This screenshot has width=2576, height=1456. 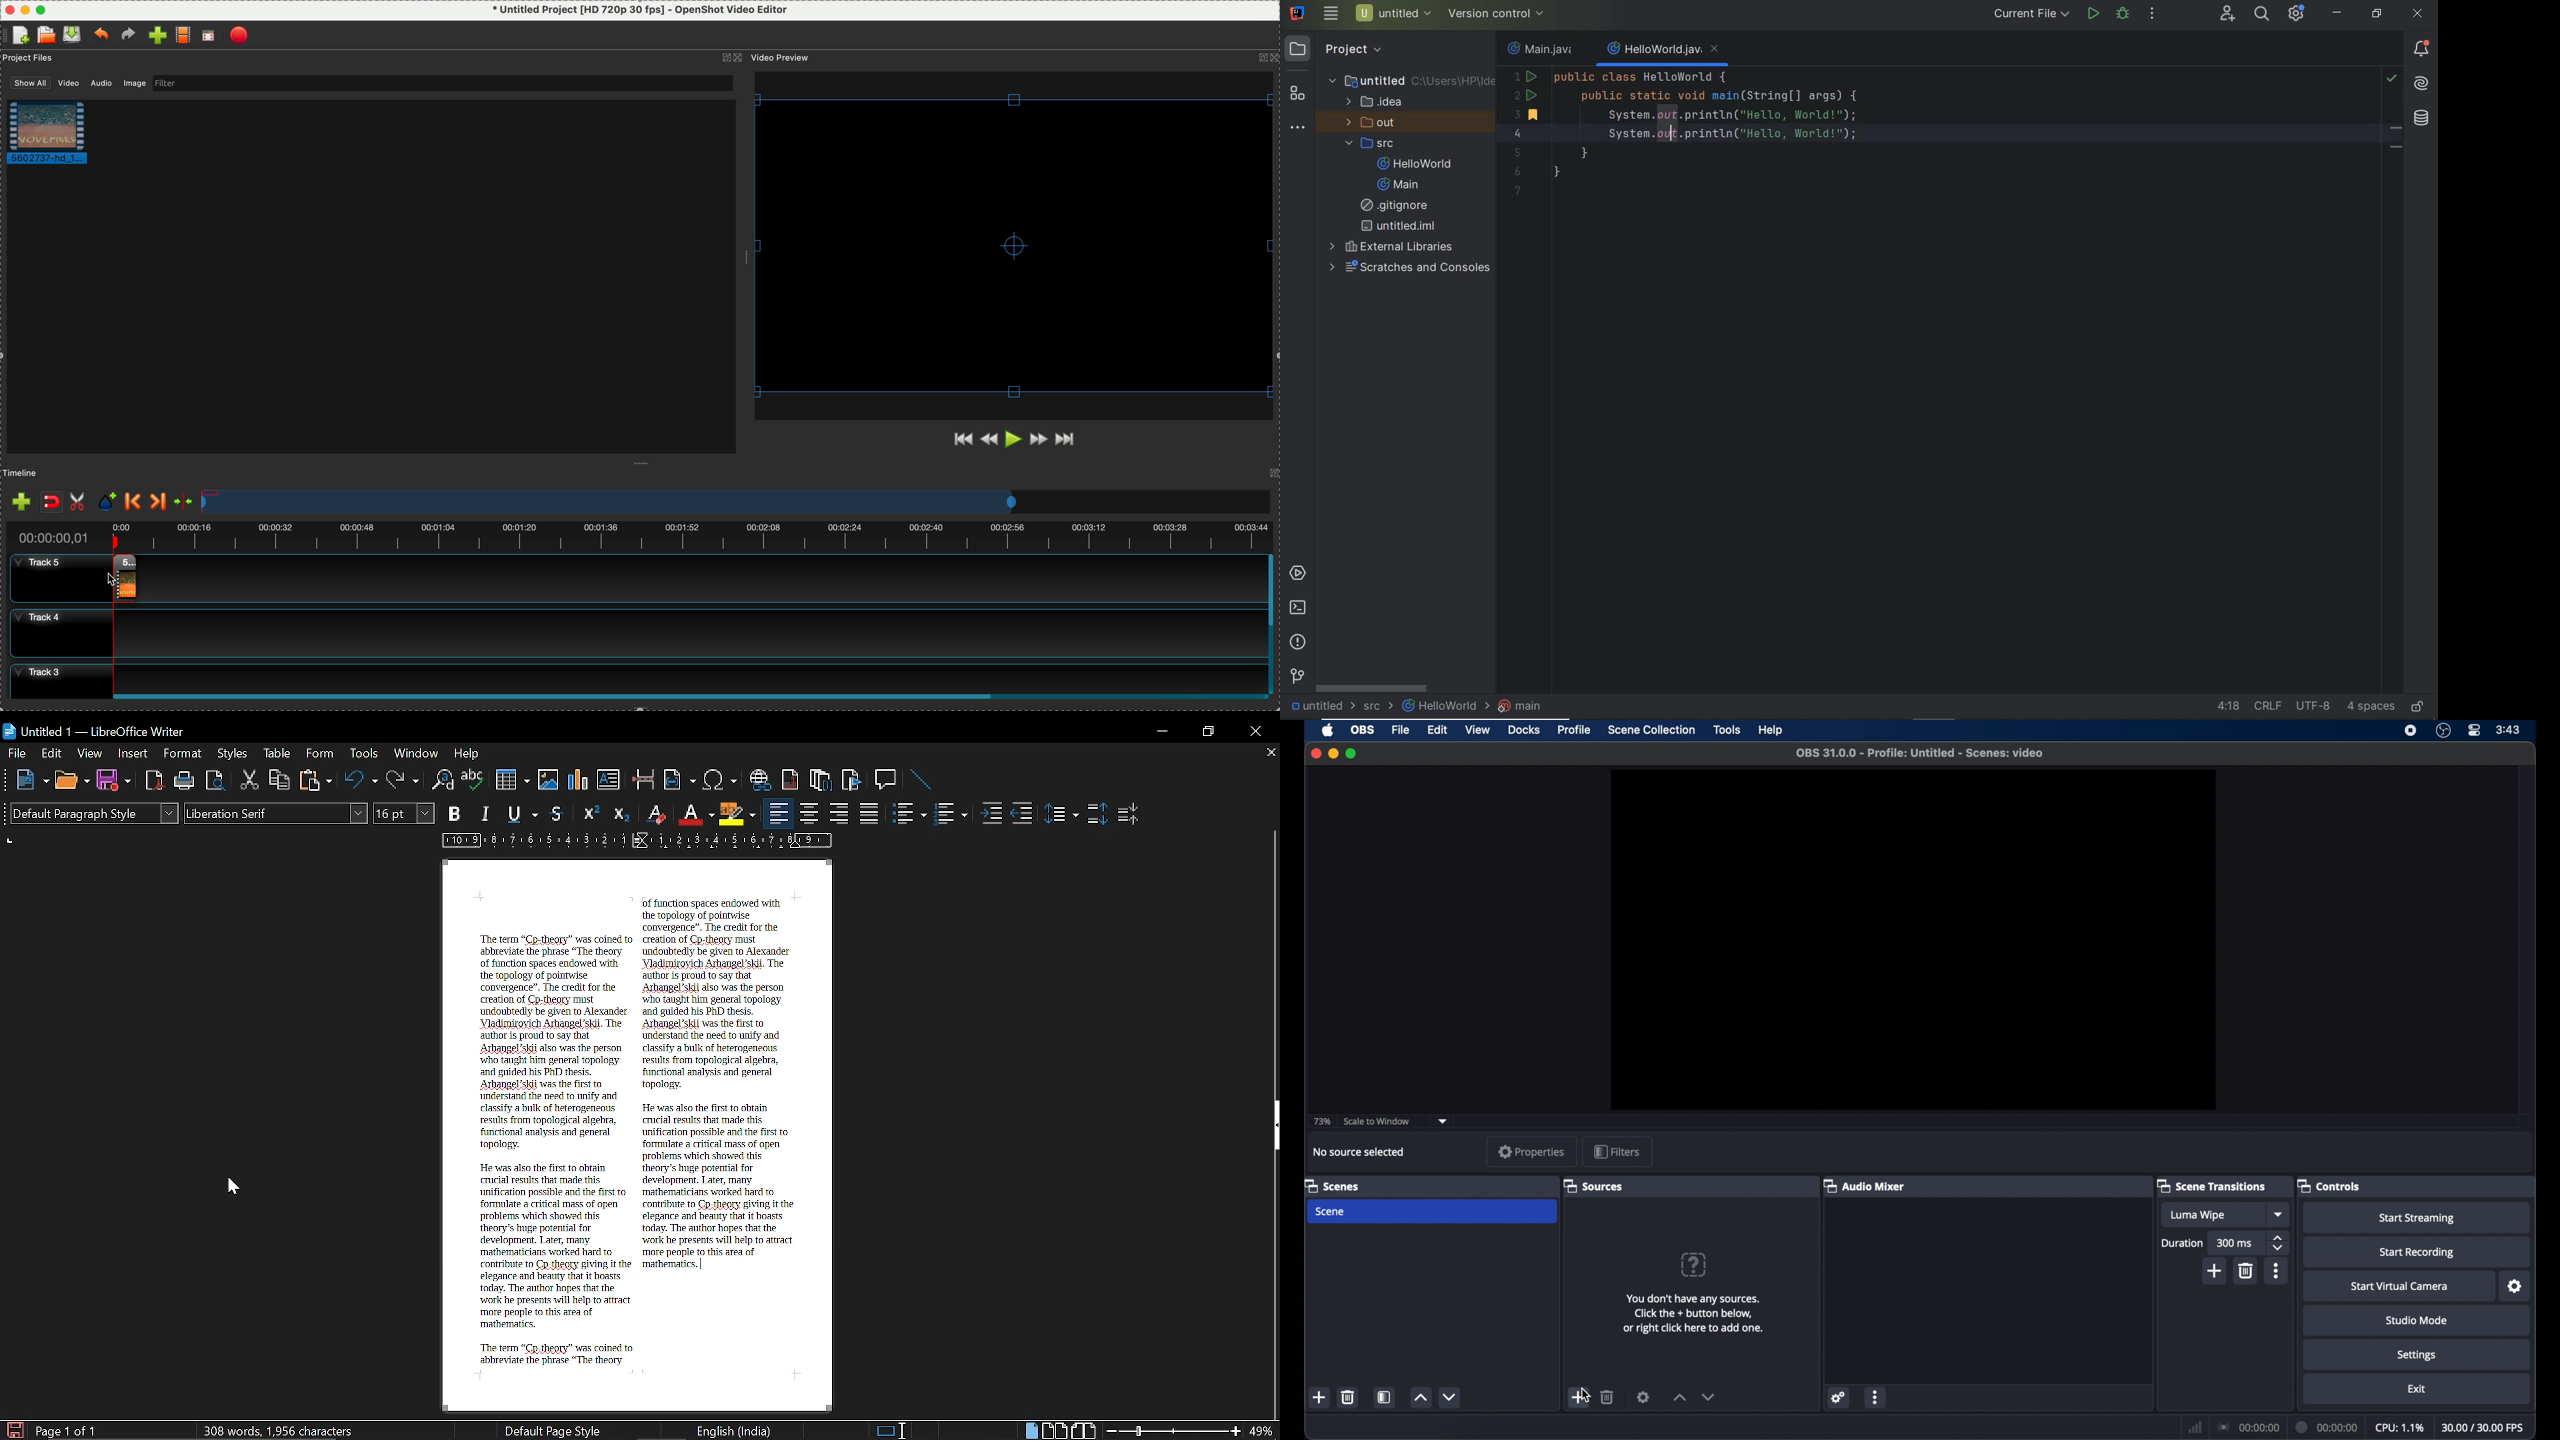 I want to click on question mark icon, so click(x=1693, y=1265).